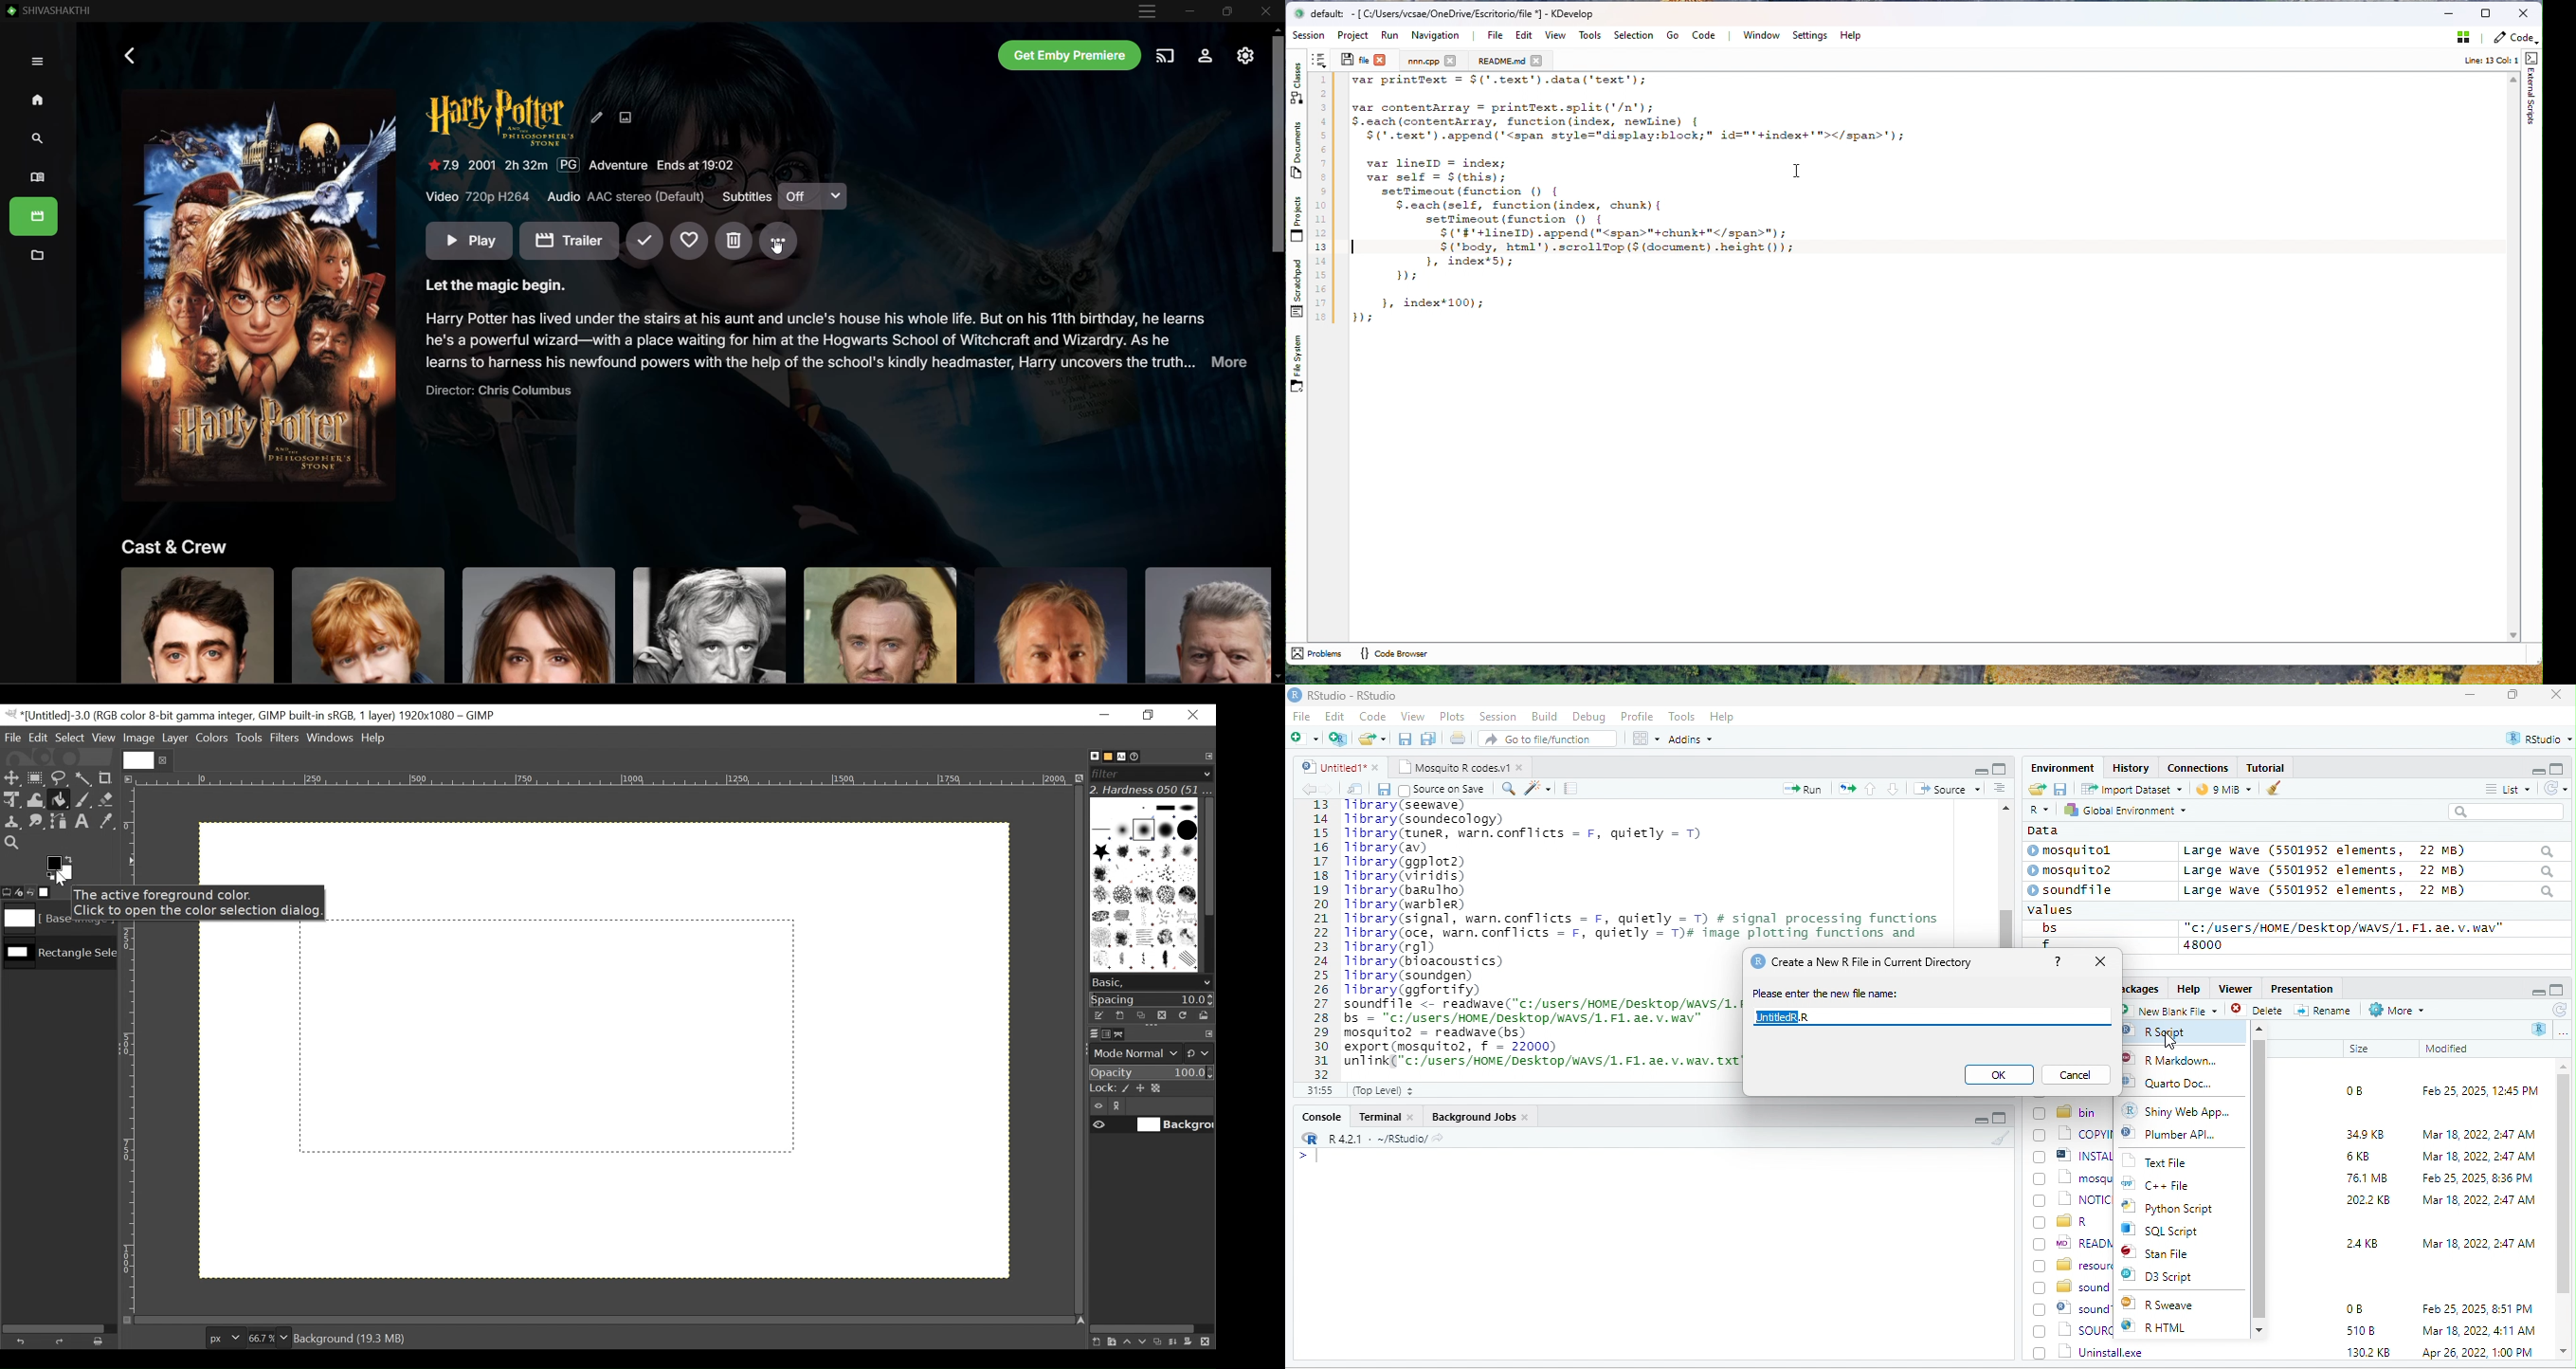 The width and height of the screenshot is (2576, 1372). Describe the element at coordinates (2003, 1139) in the screenshot. I see `brush` at that location.